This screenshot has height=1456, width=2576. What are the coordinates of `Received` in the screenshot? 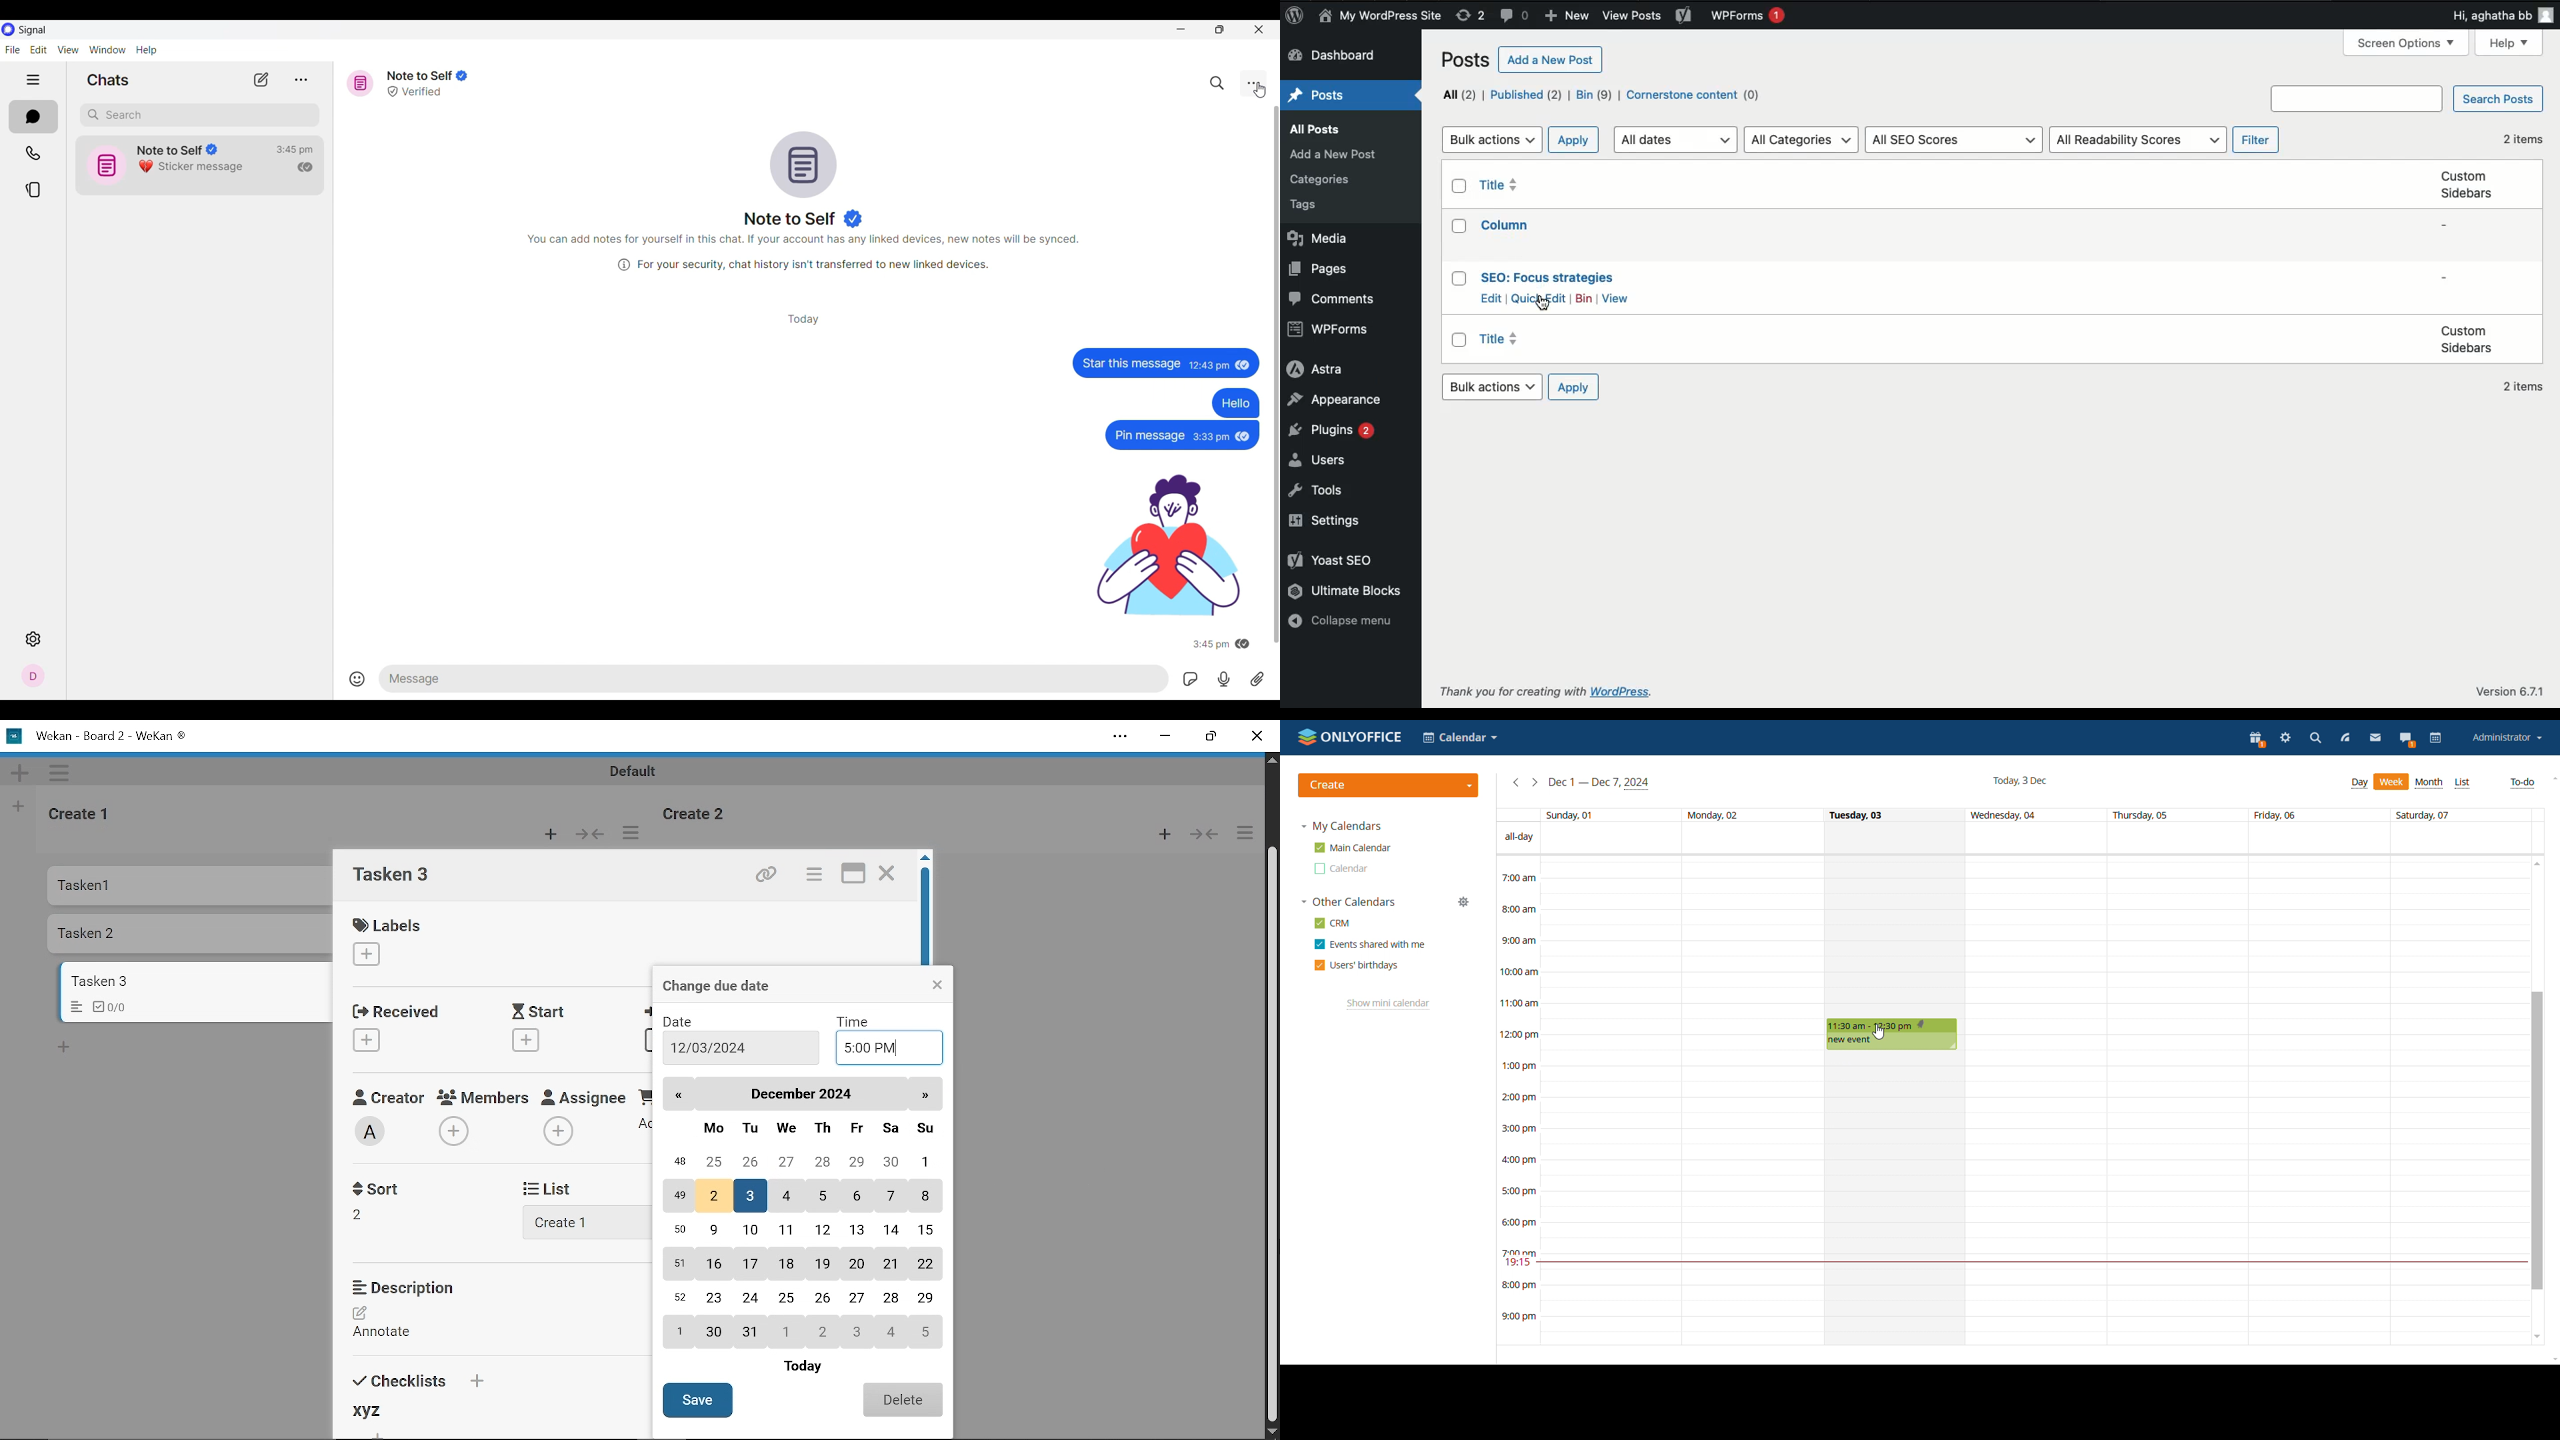 It's located at (394, 1010).